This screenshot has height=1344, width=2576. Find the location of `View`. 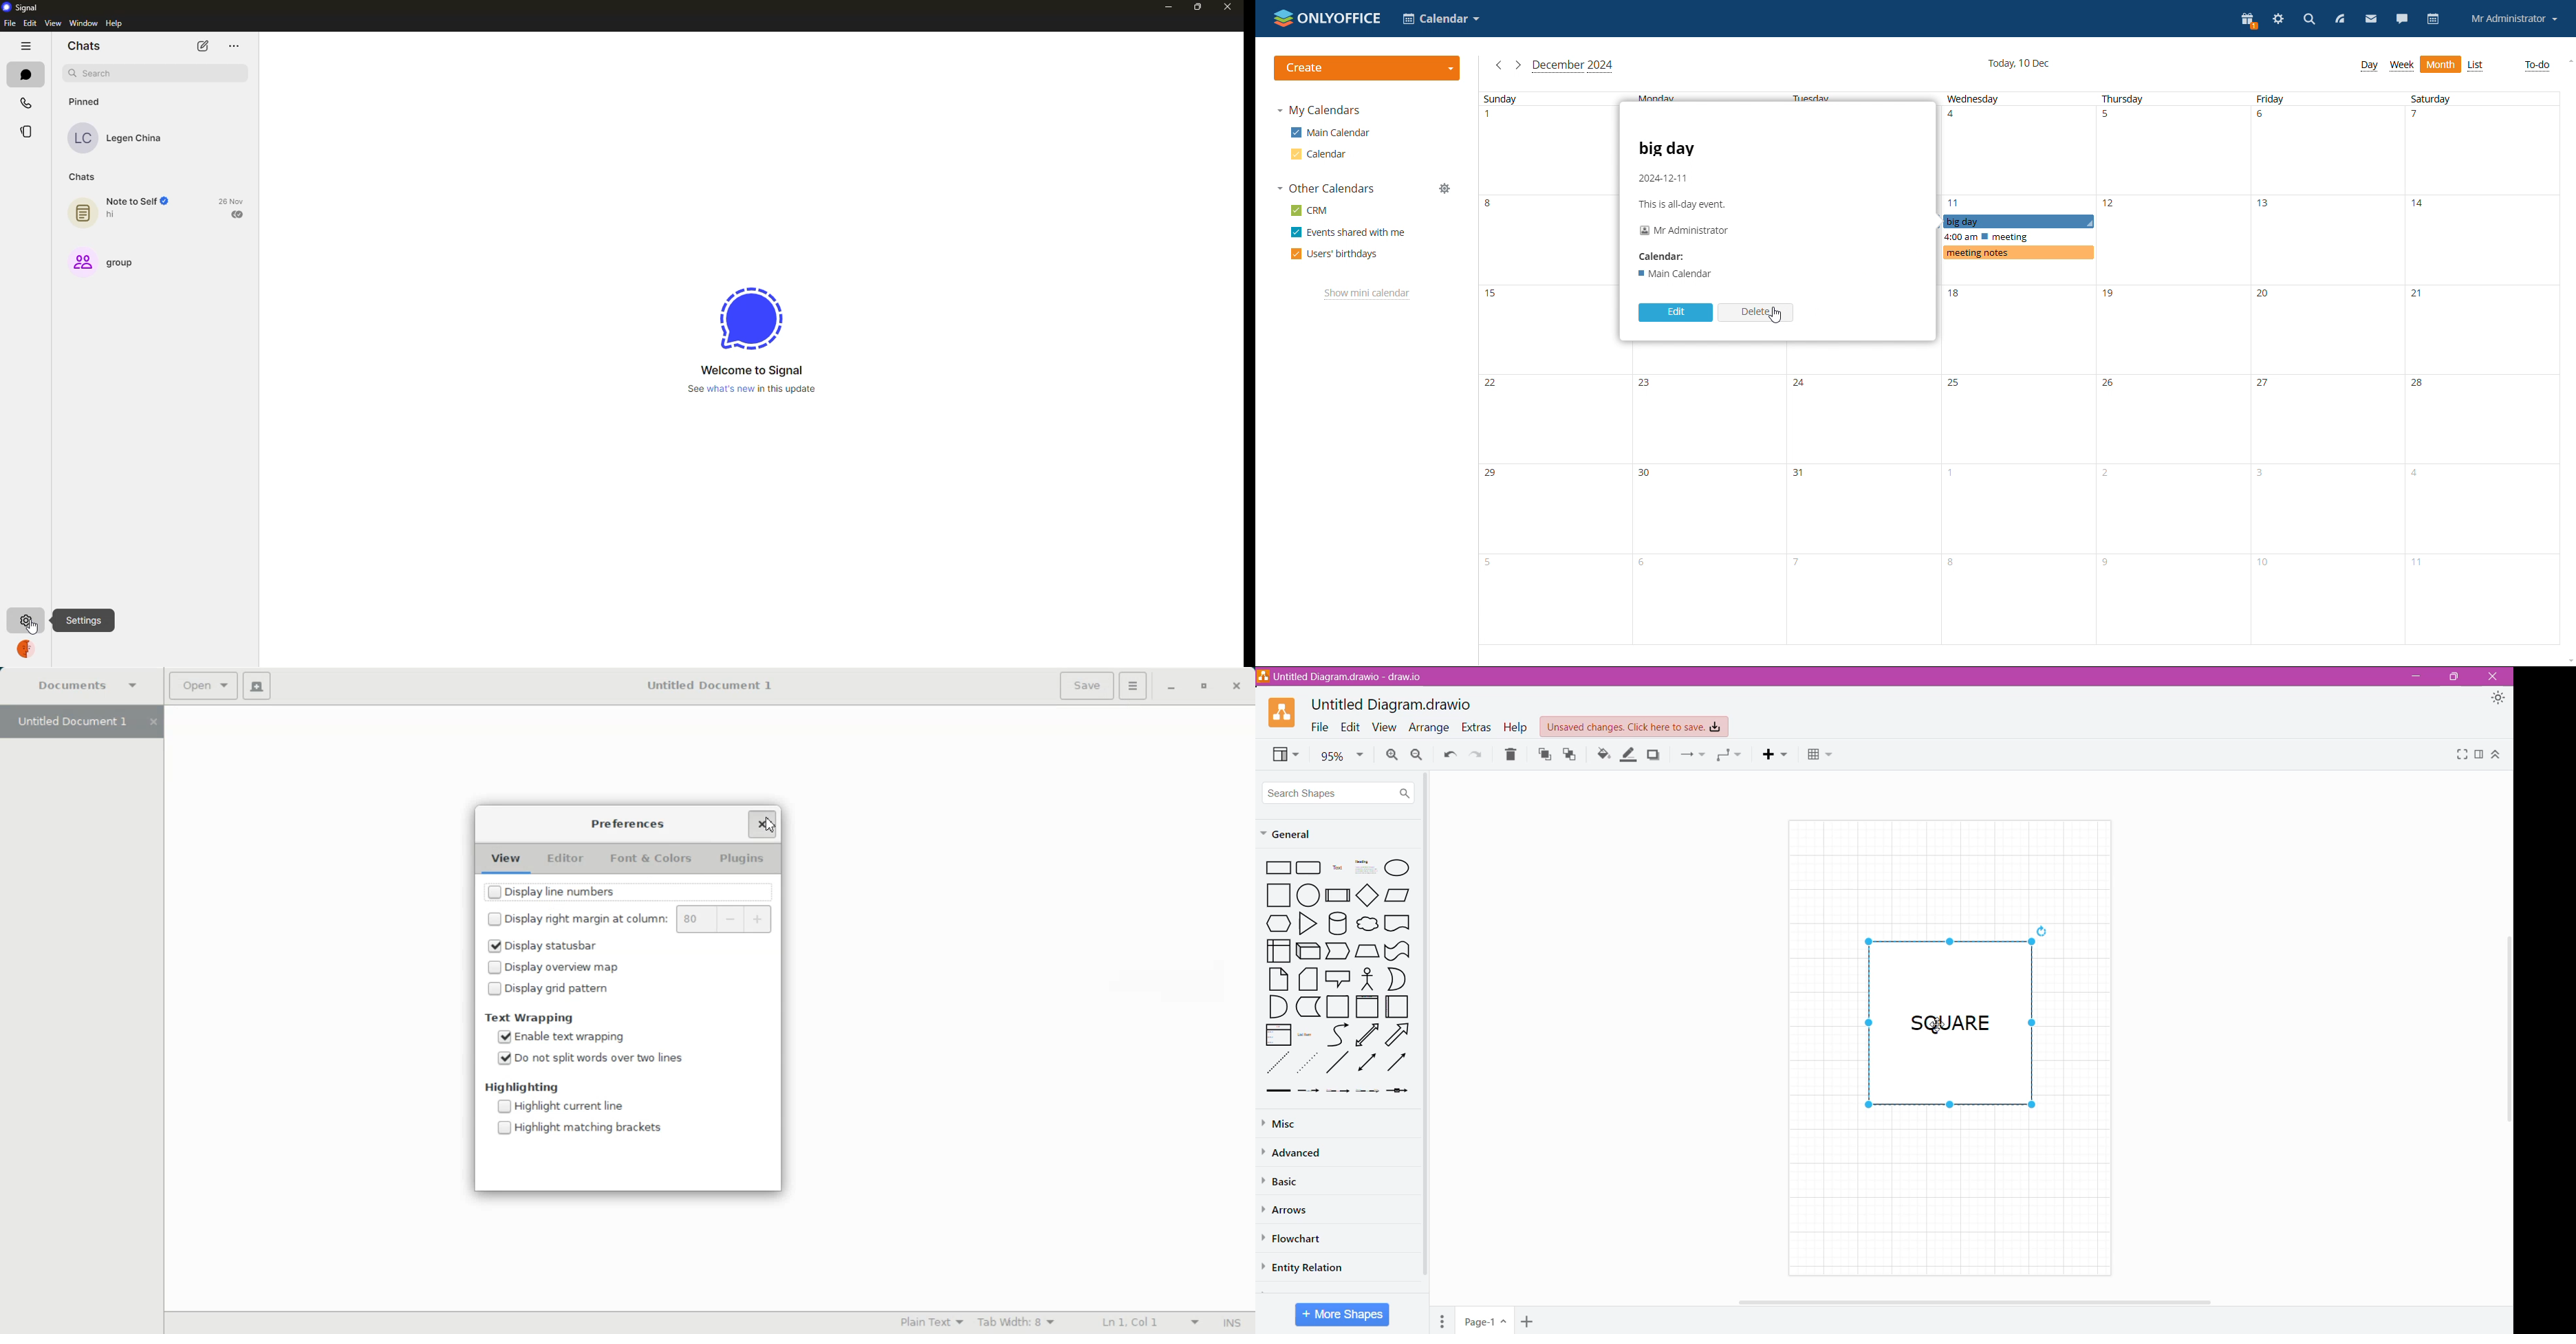

View is located at coordinates (1387, 727).